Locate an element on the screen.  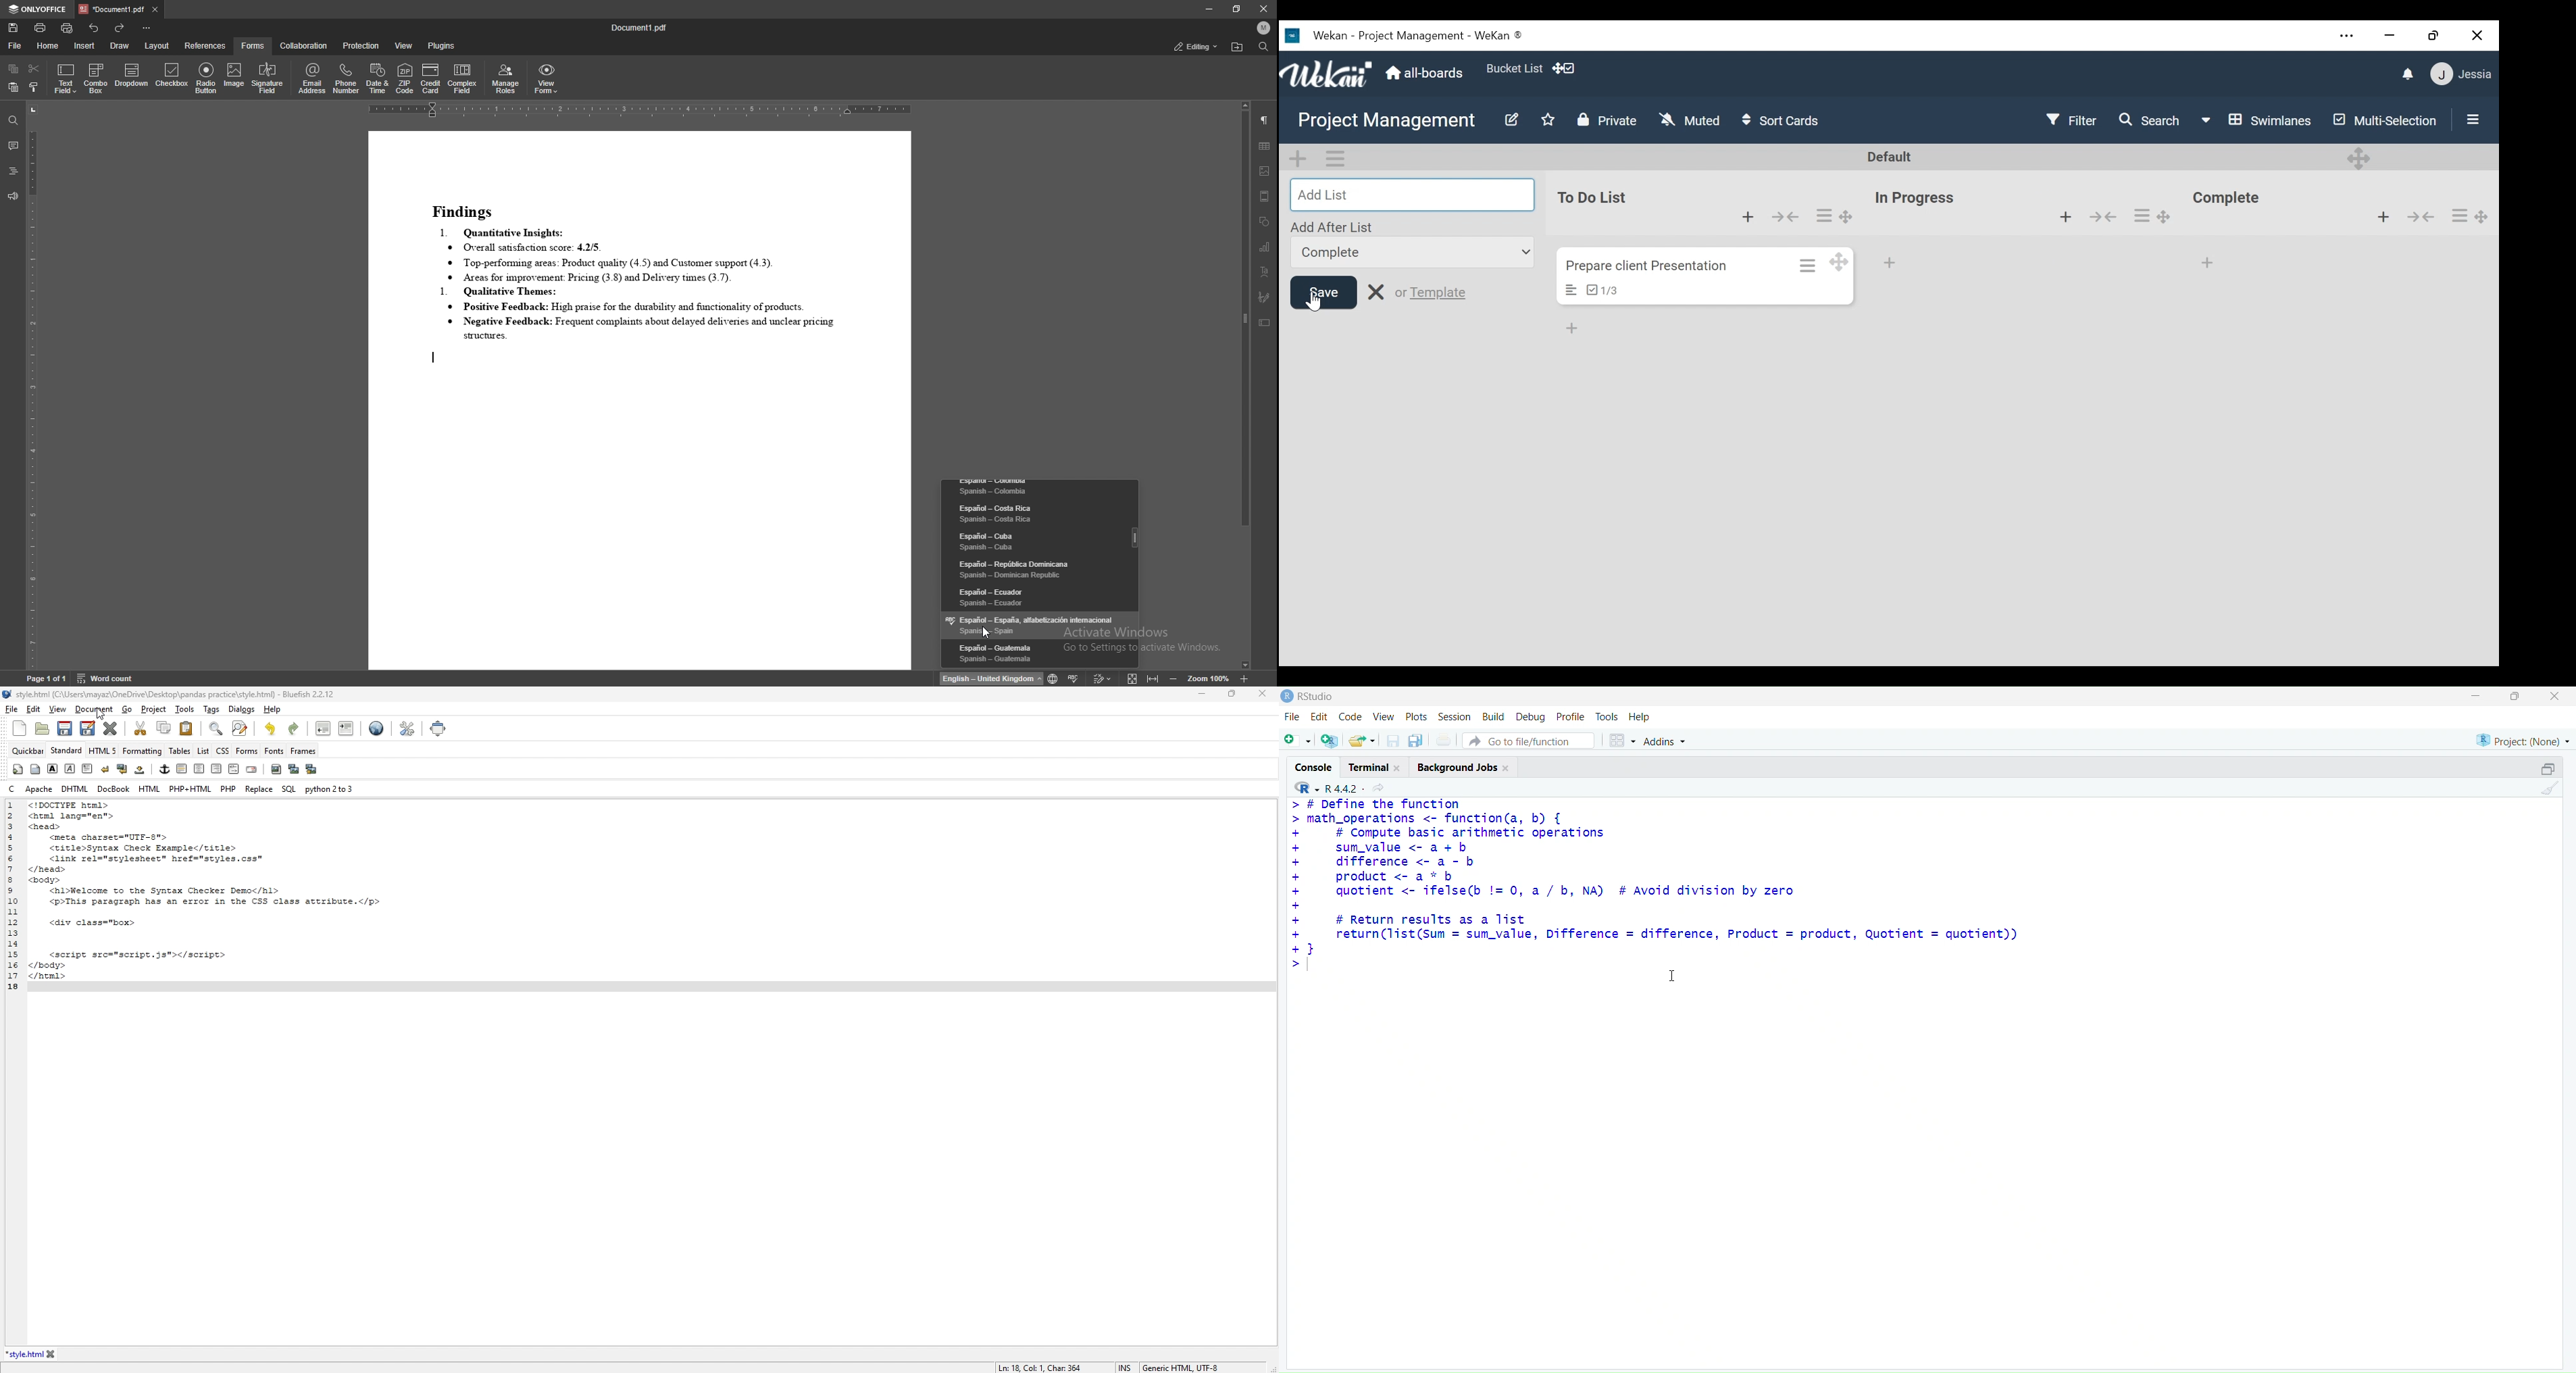
locate file is located at coordinates (1237, 47).